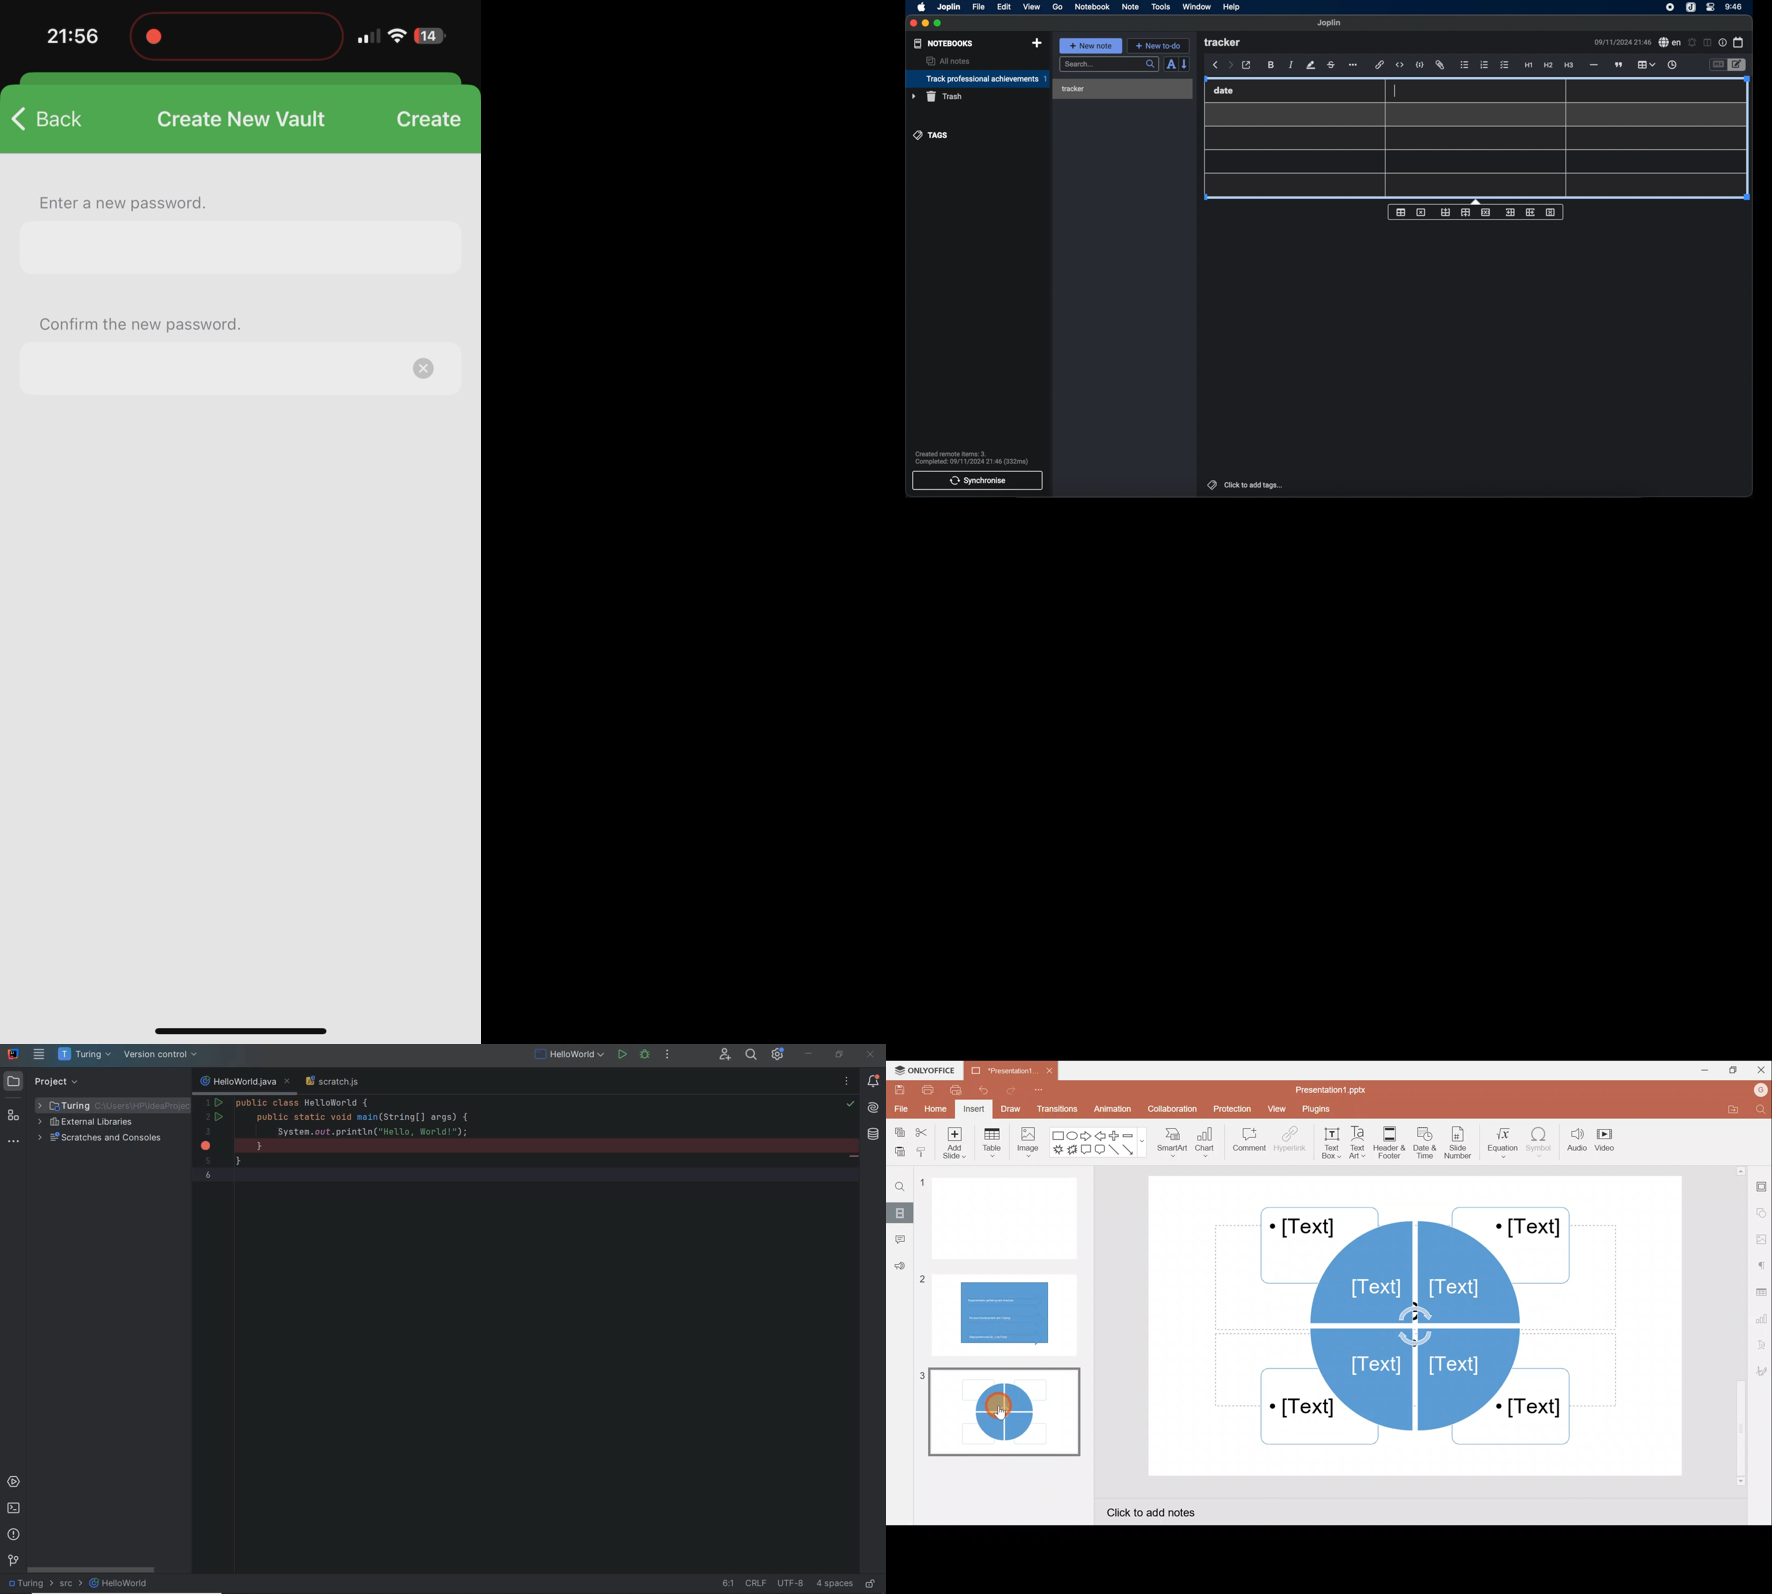  What do you see at coordinates (930, 1071) in the screenshot?
I see `ONLYOFFICE Menu` at bounding box center [930, 1071].